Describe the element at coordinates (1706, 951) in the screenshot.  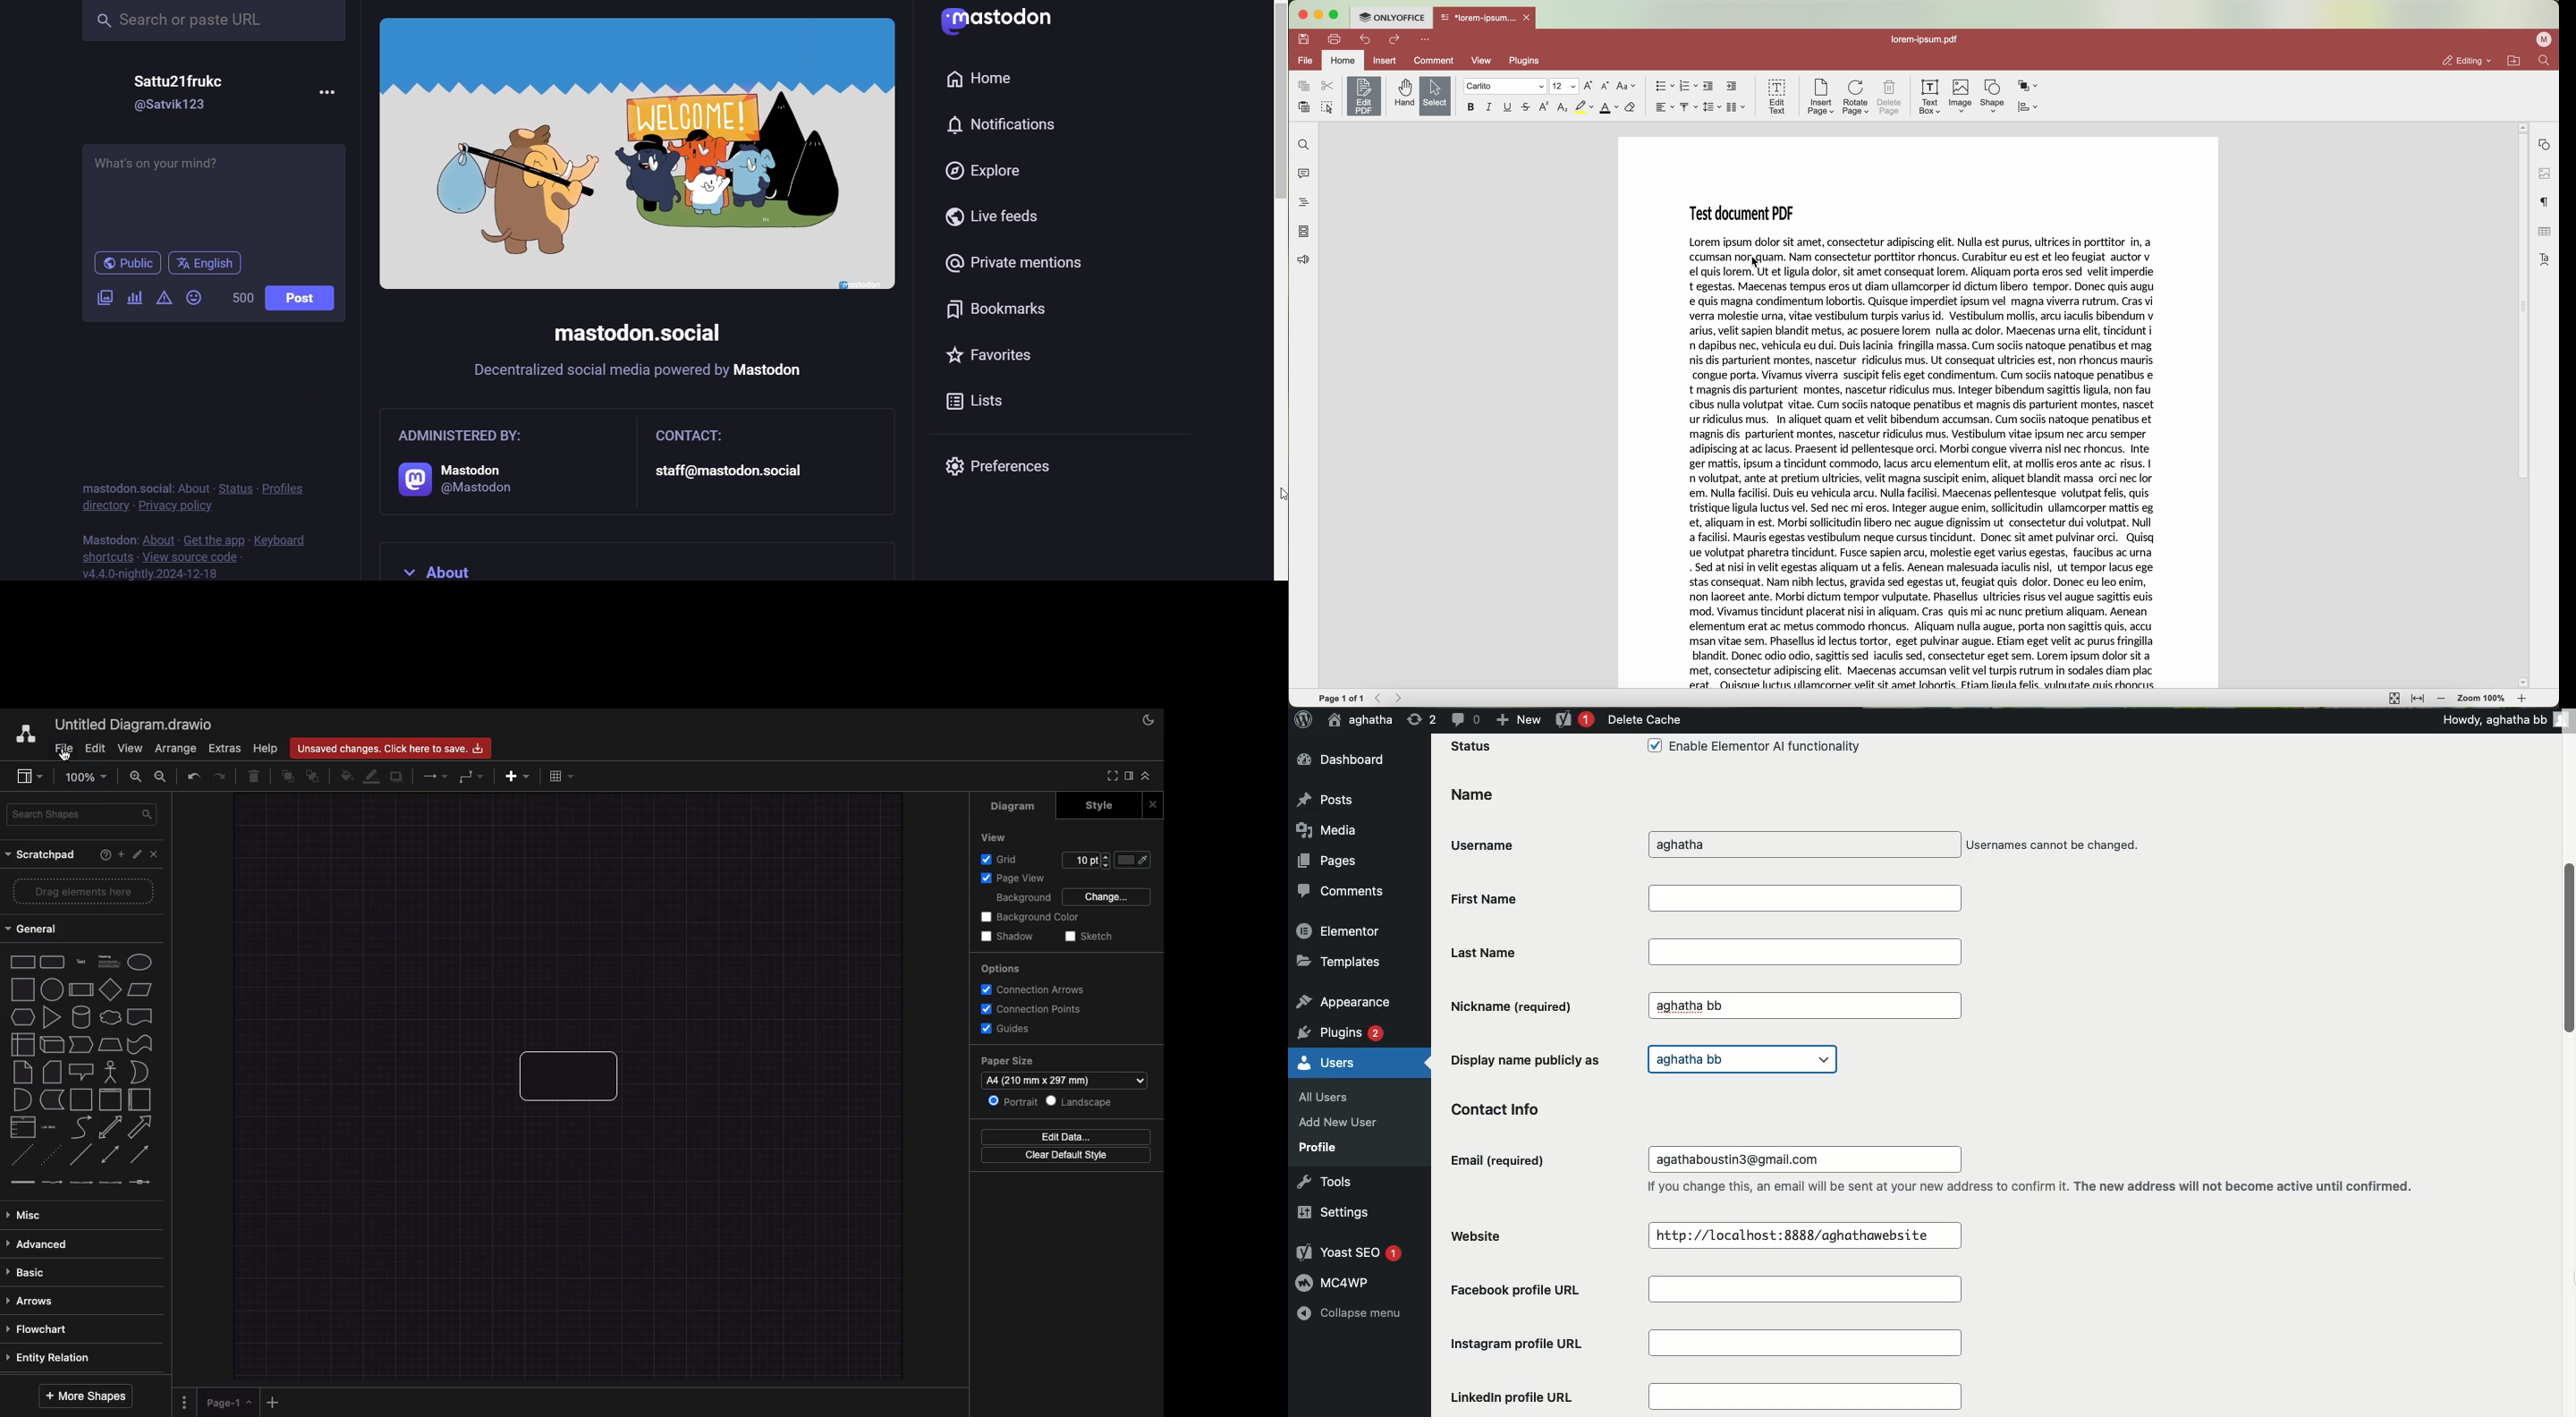
I see `Last Name` at that location.